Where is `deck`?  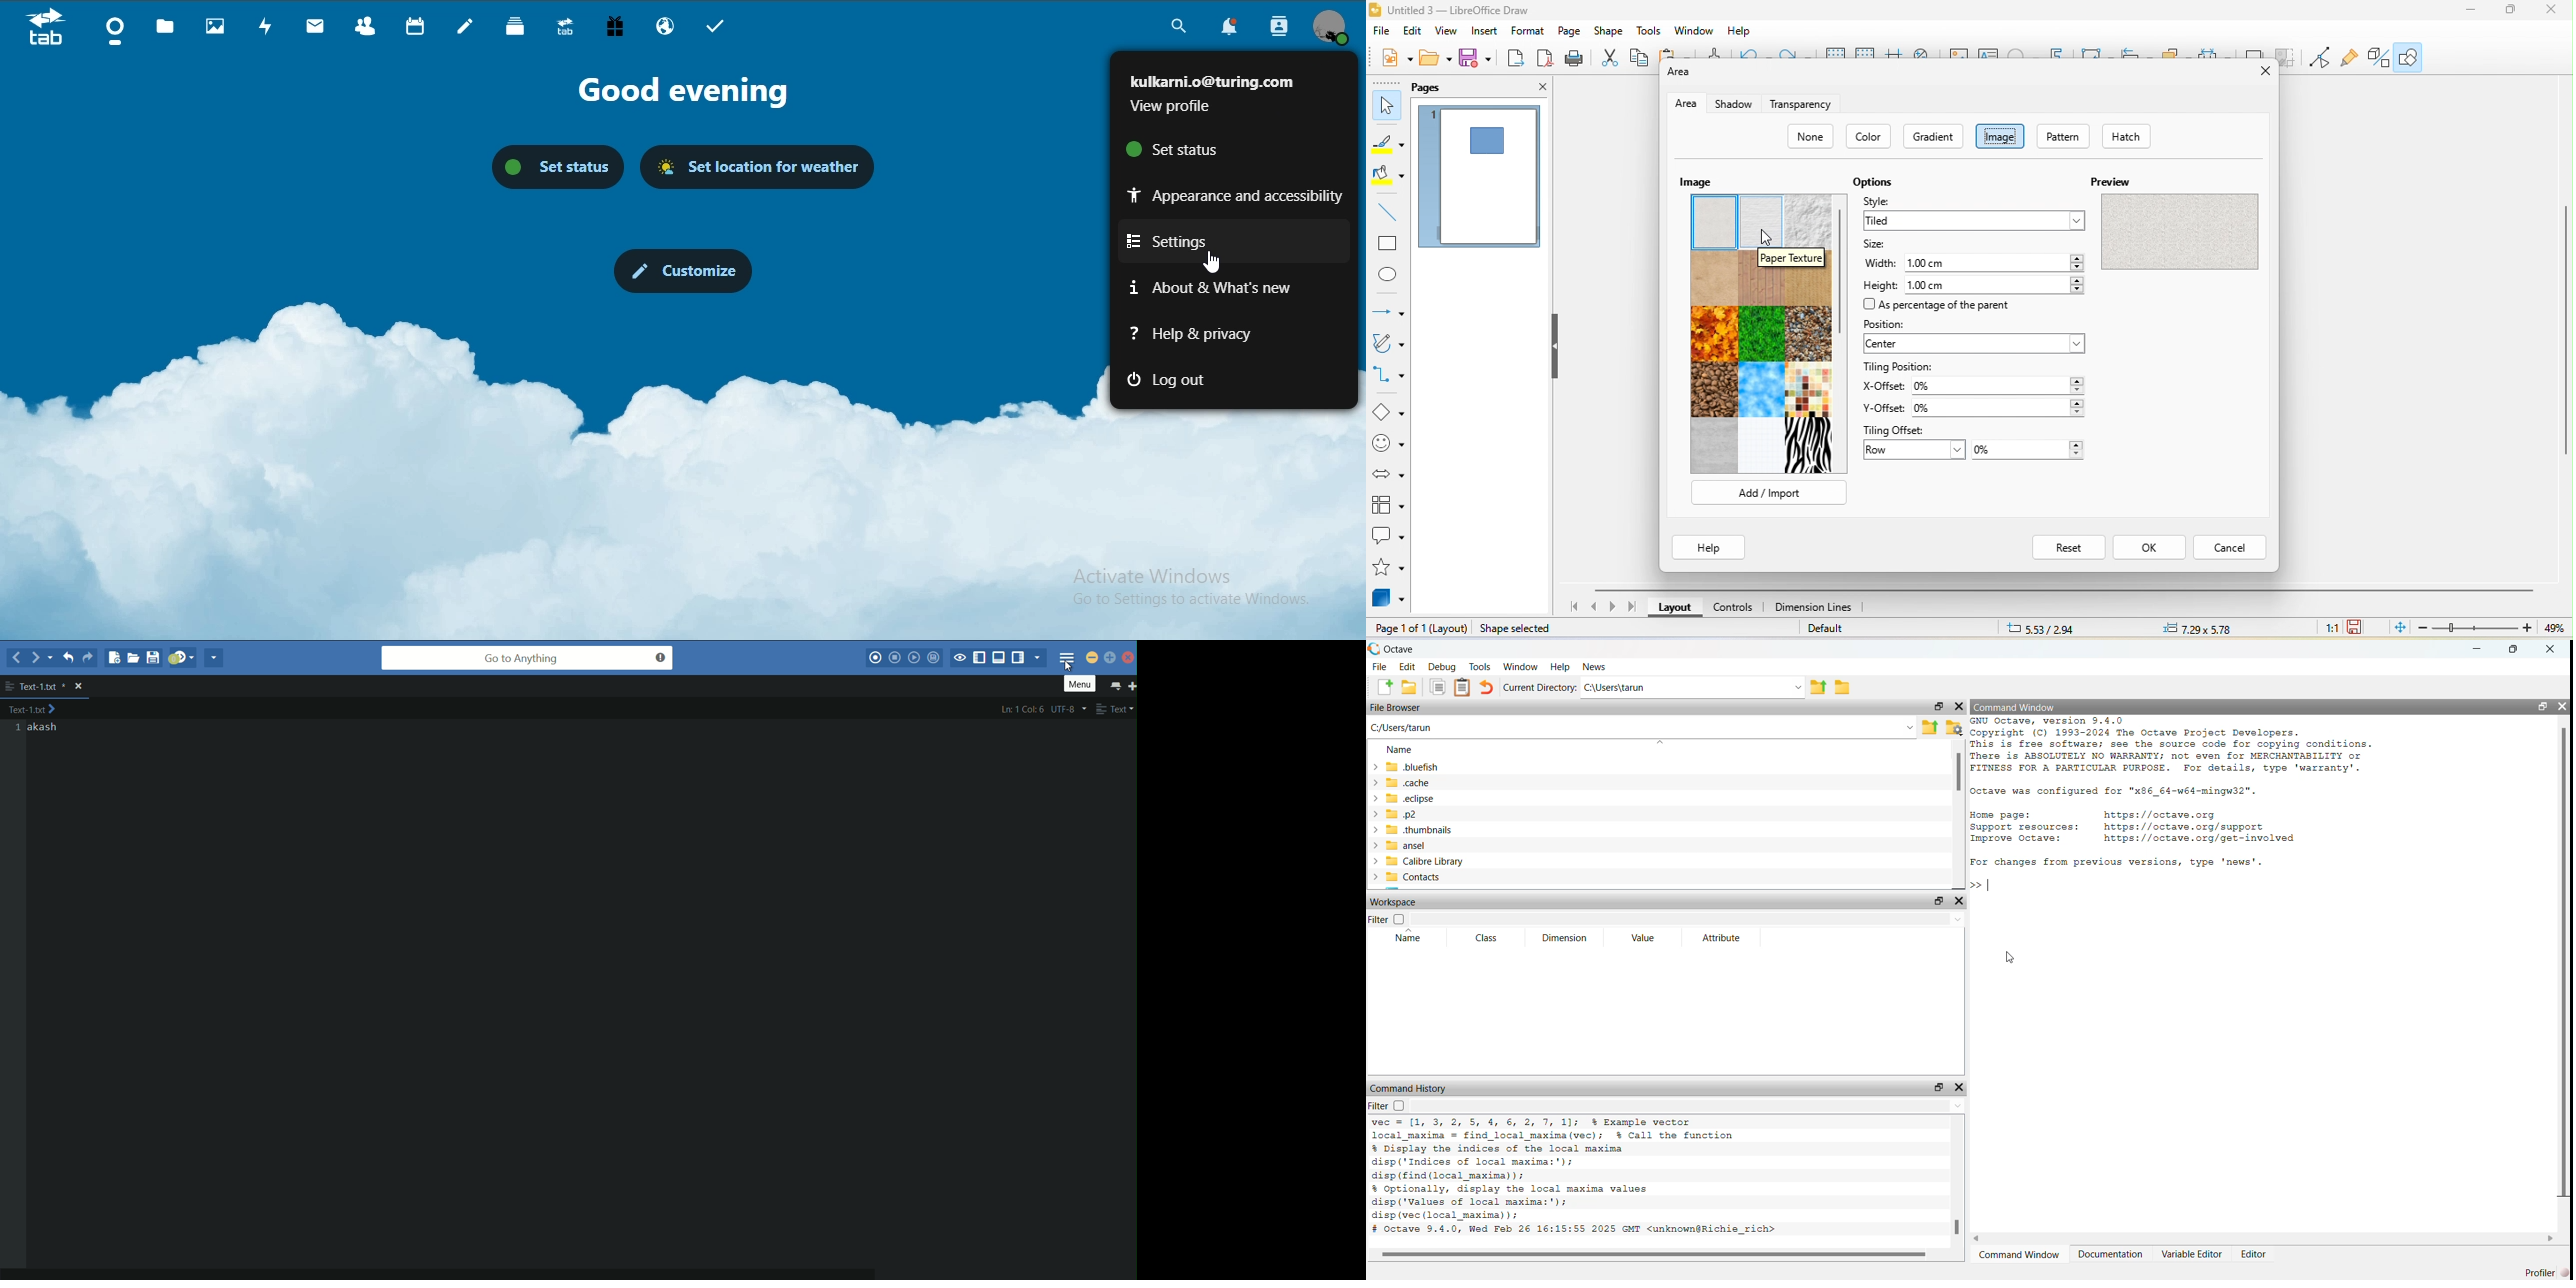 deck is located at coordinates (520, 28).